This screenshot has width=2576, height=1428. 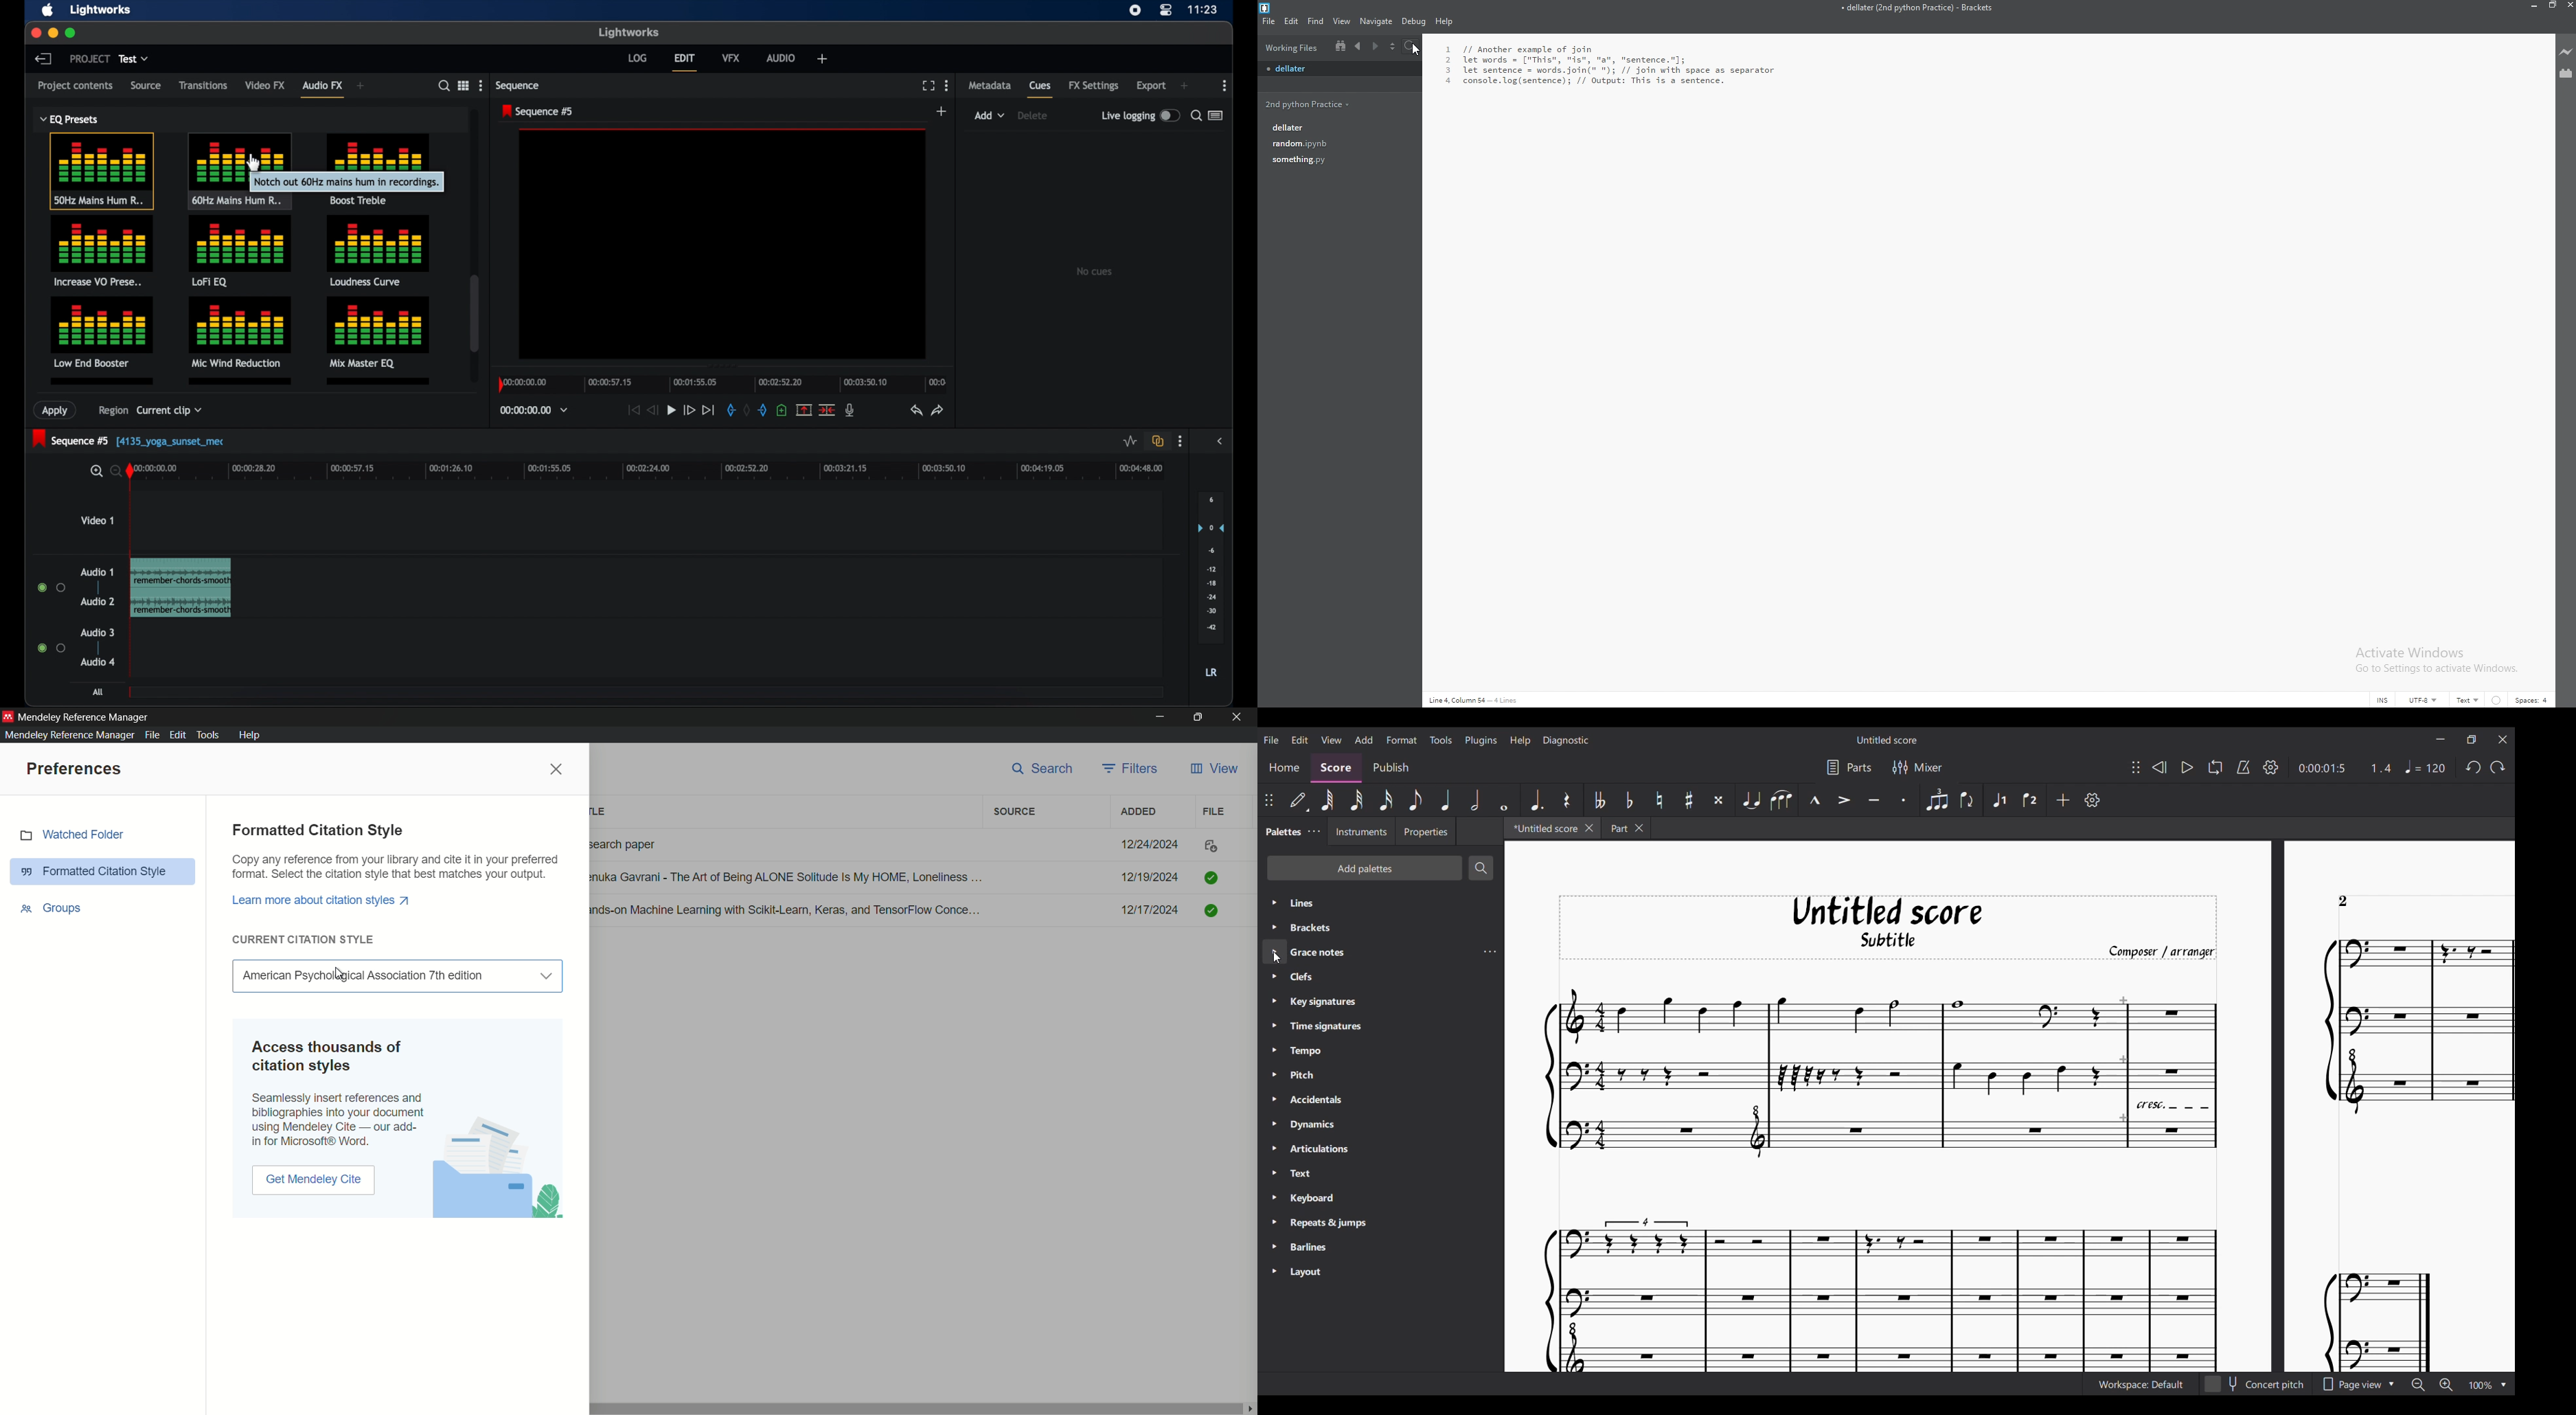 I want to click on Palette, current tab, so click(x=1282, y=831).